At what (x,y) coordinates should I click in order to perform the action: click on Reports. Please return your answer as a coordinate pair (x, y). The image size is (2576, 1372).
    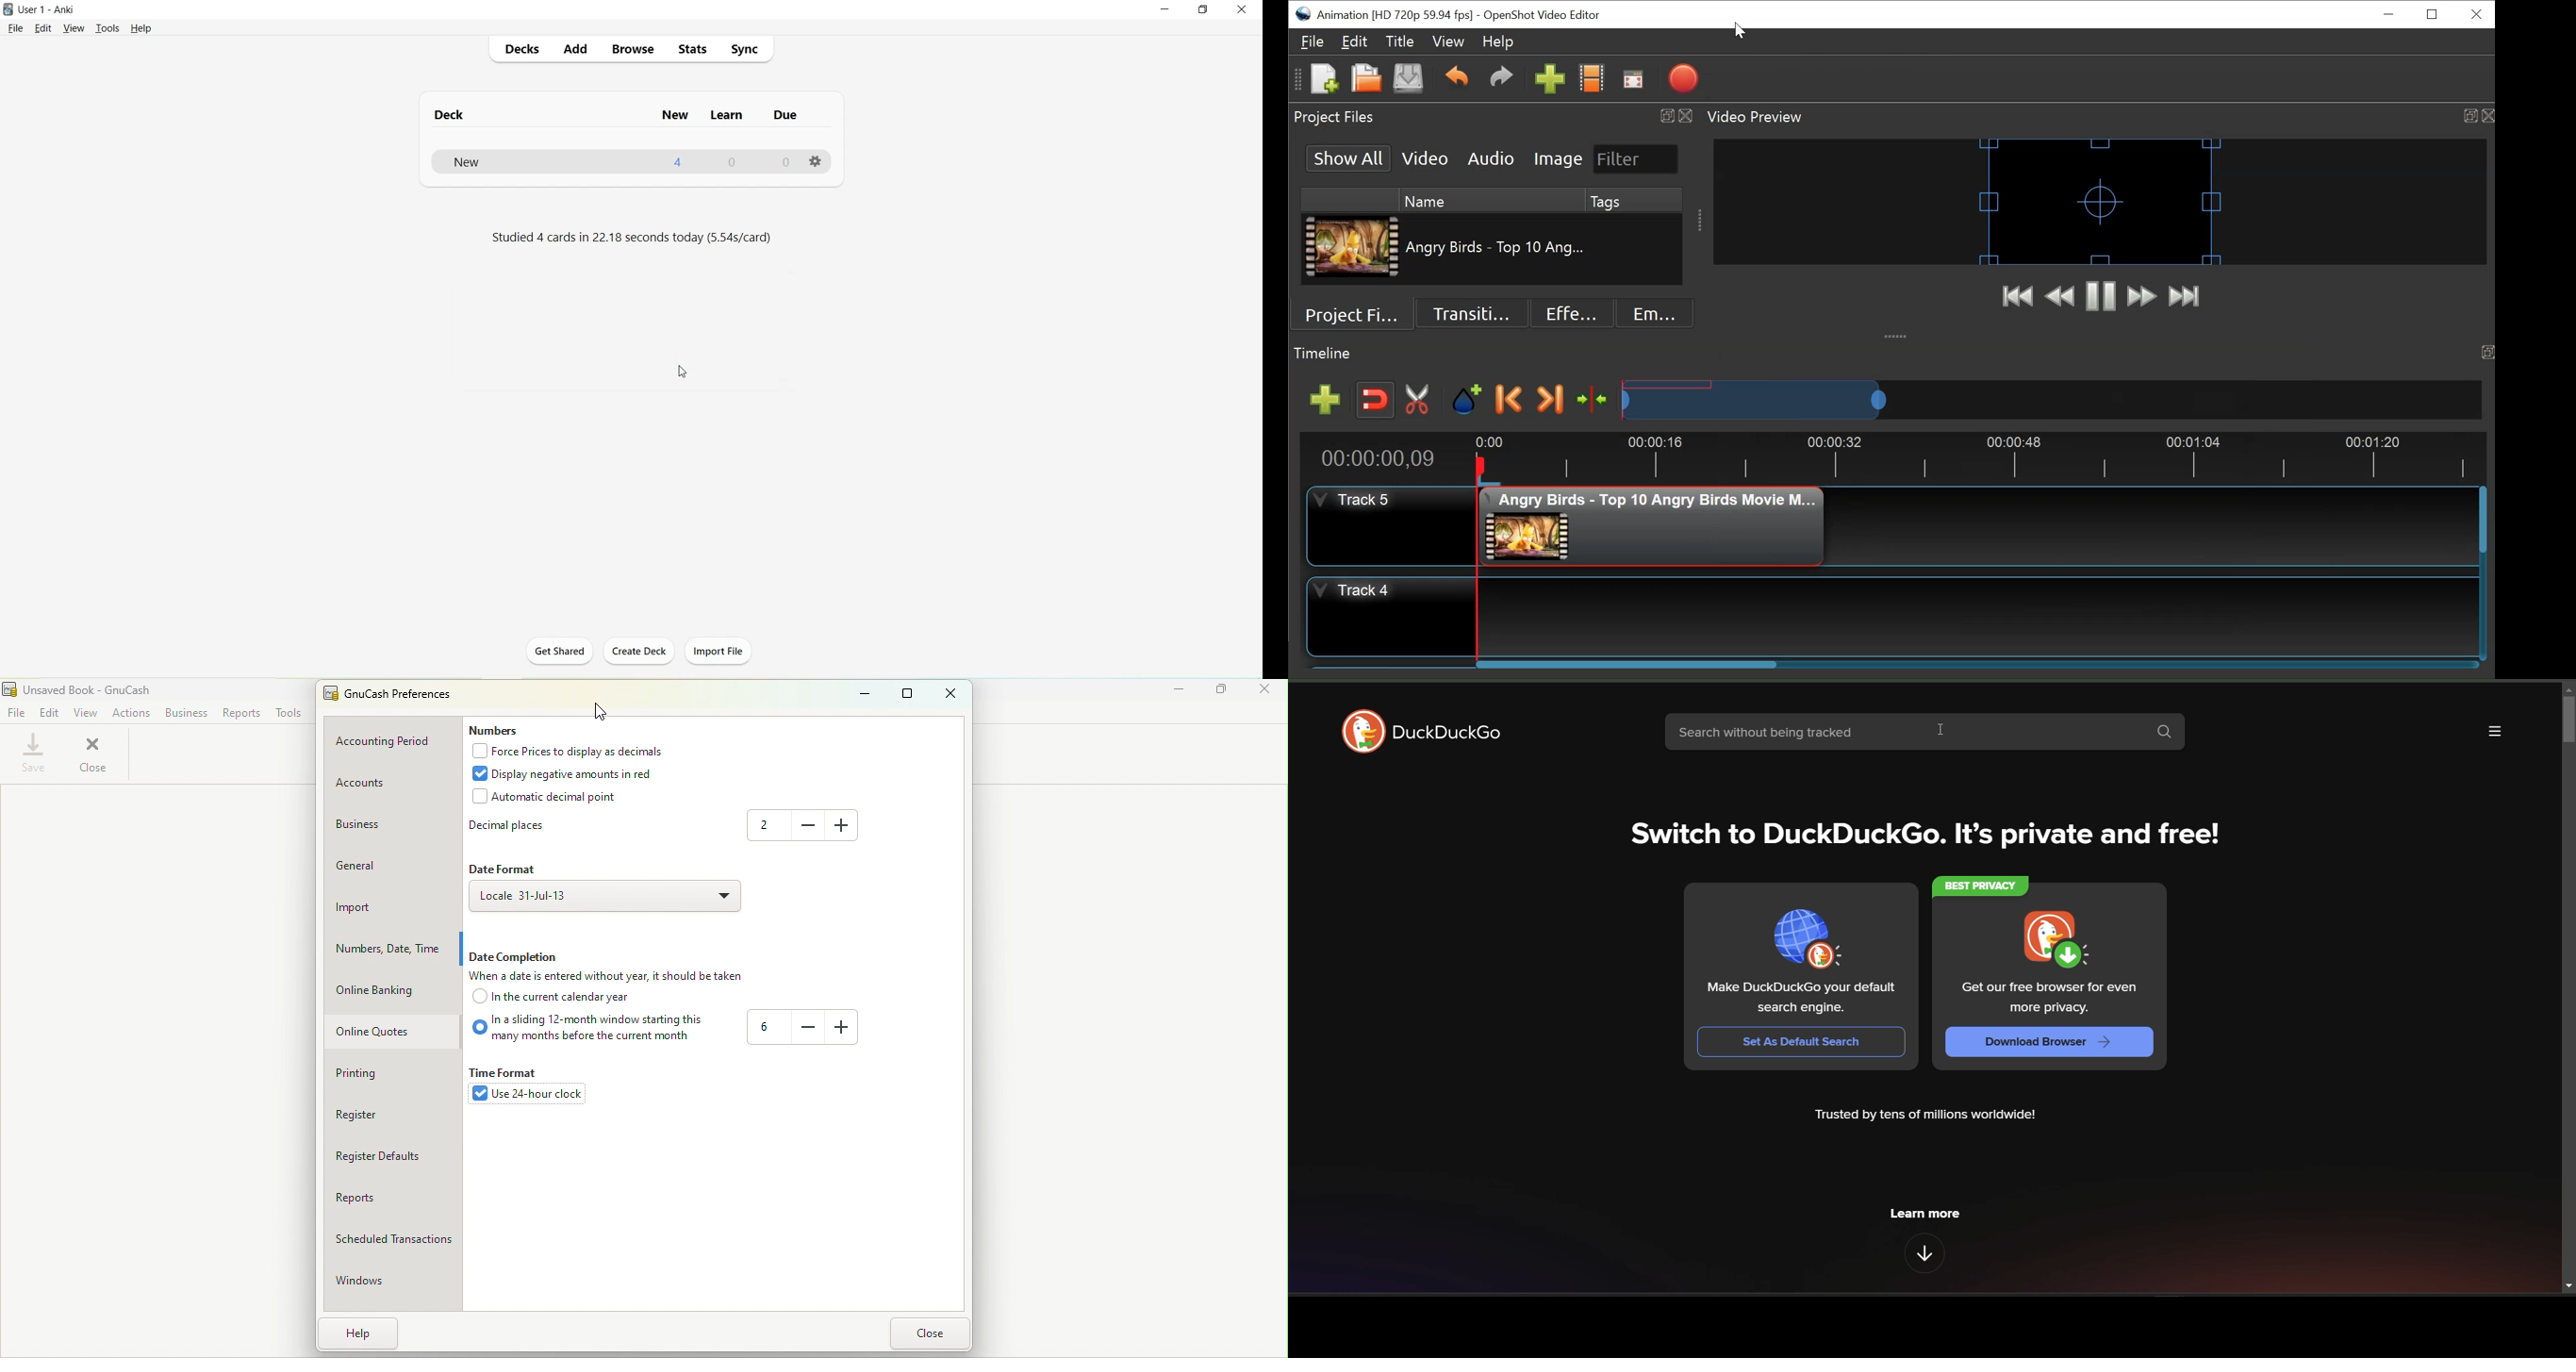
    Looking at the image, I should click on (243, 714).